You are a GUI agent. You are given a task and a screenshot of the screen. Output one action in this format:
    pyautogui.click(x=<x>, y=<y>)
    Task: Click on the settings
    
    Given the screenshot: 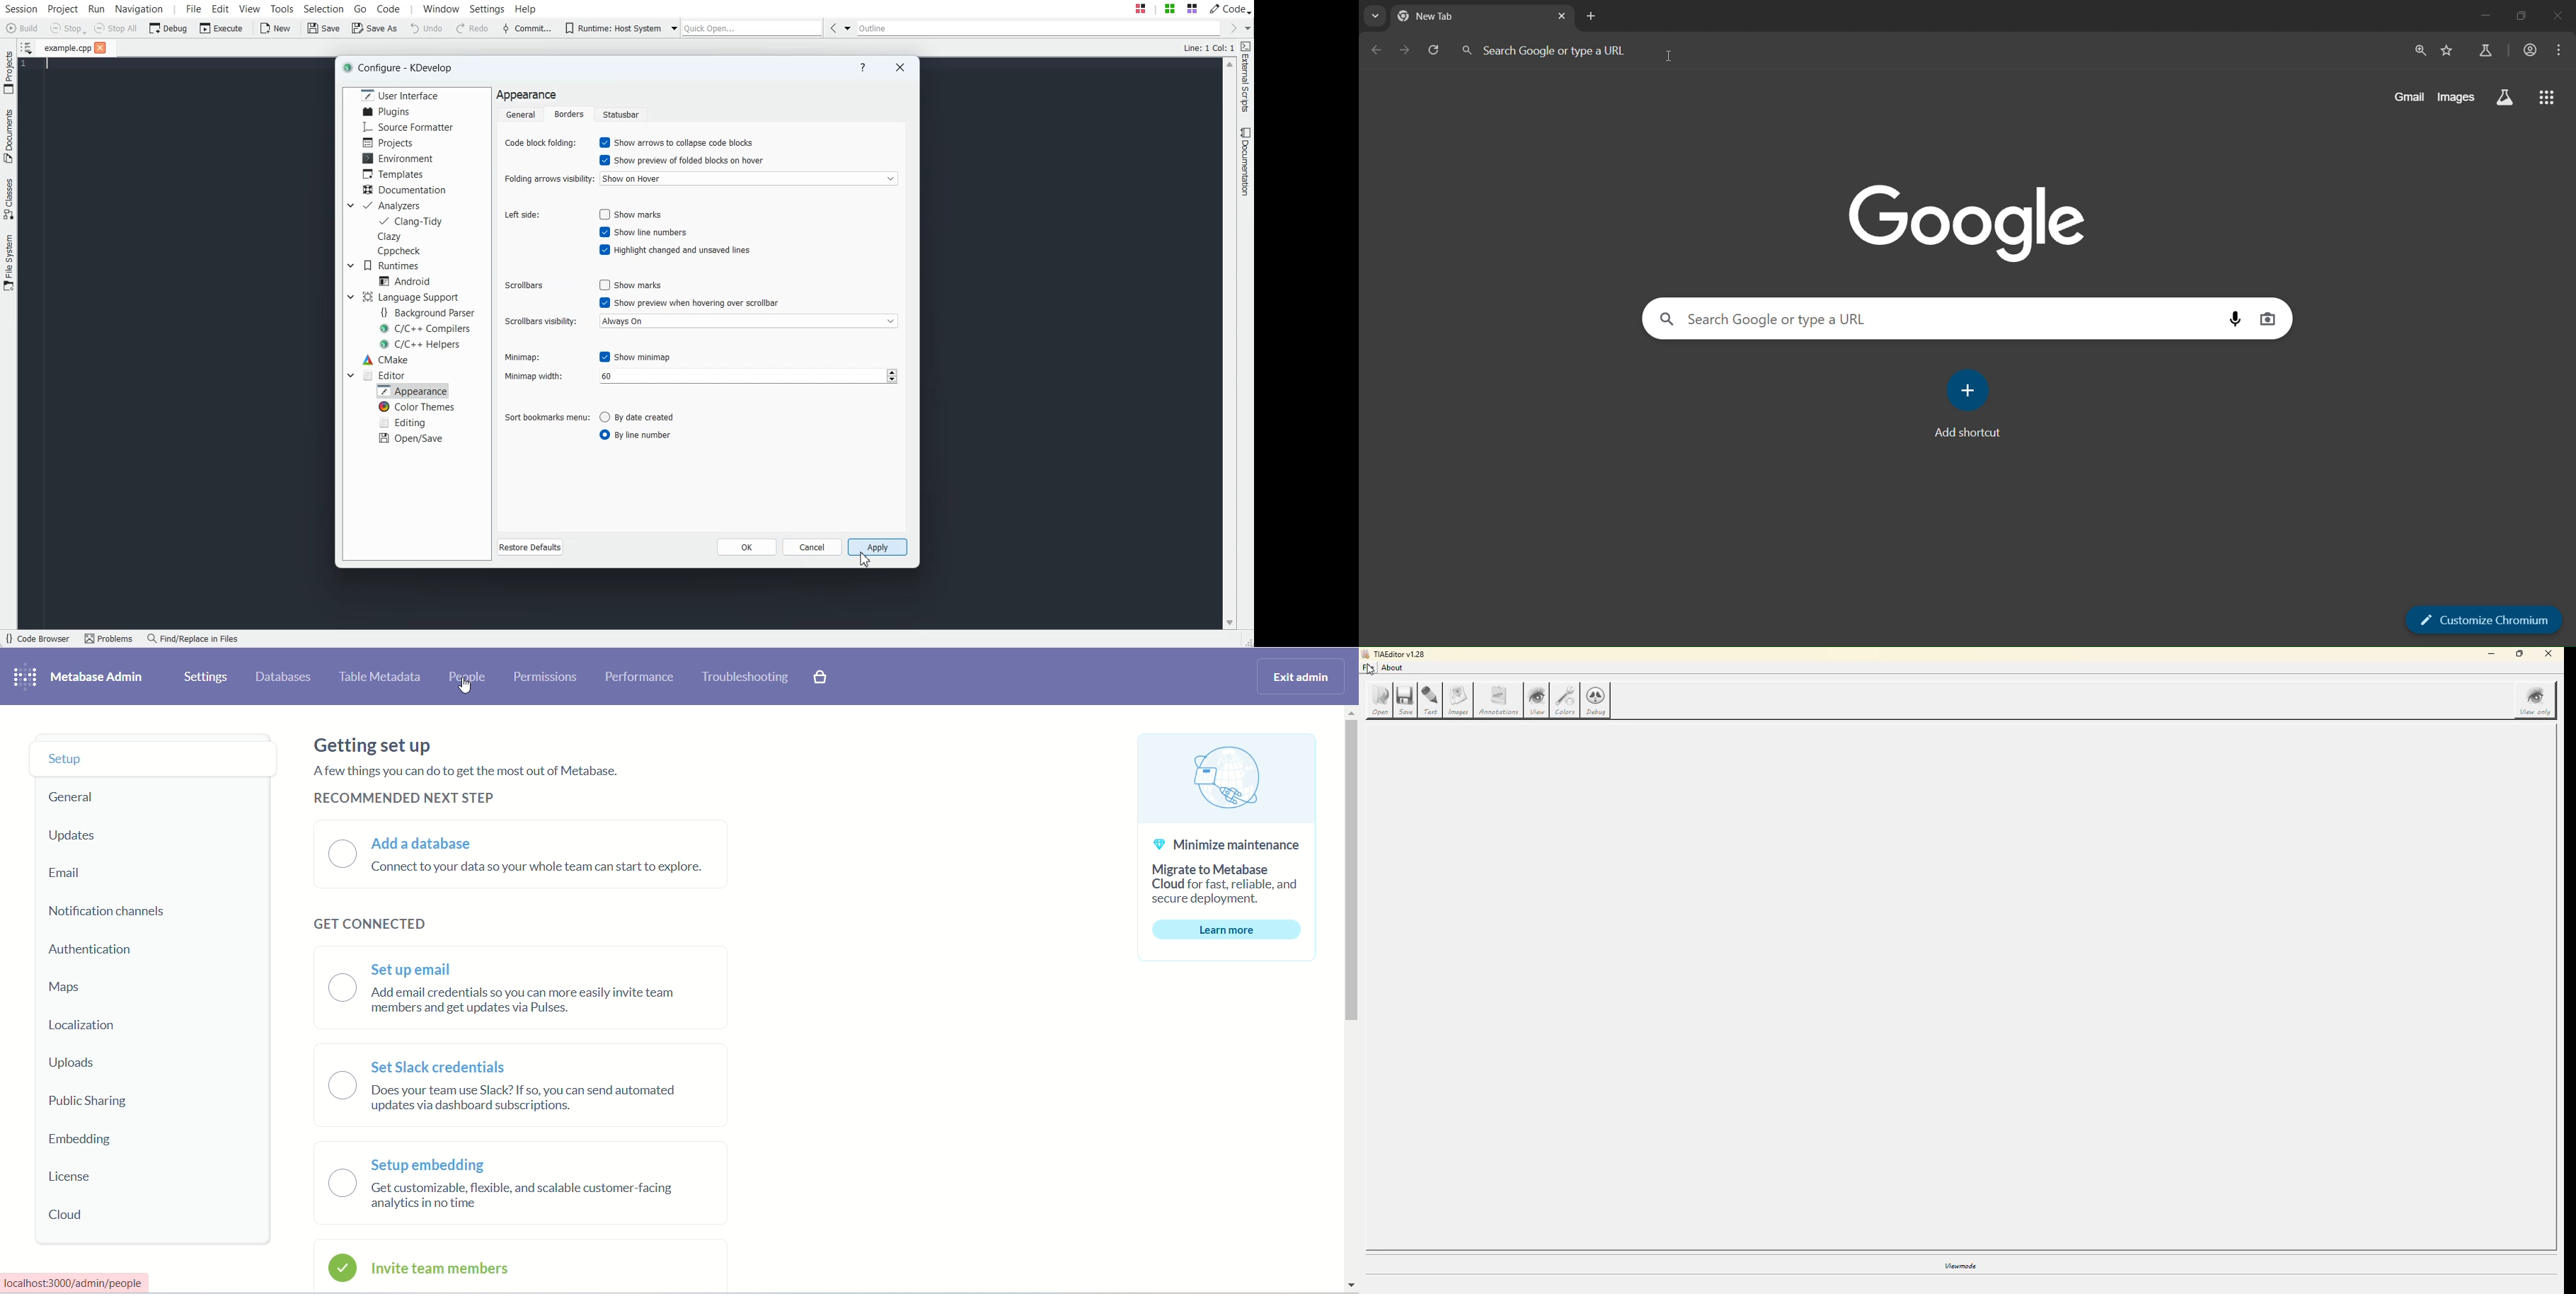 What is the action you would take?
    pyautogui.click(x=205, y=677)
    